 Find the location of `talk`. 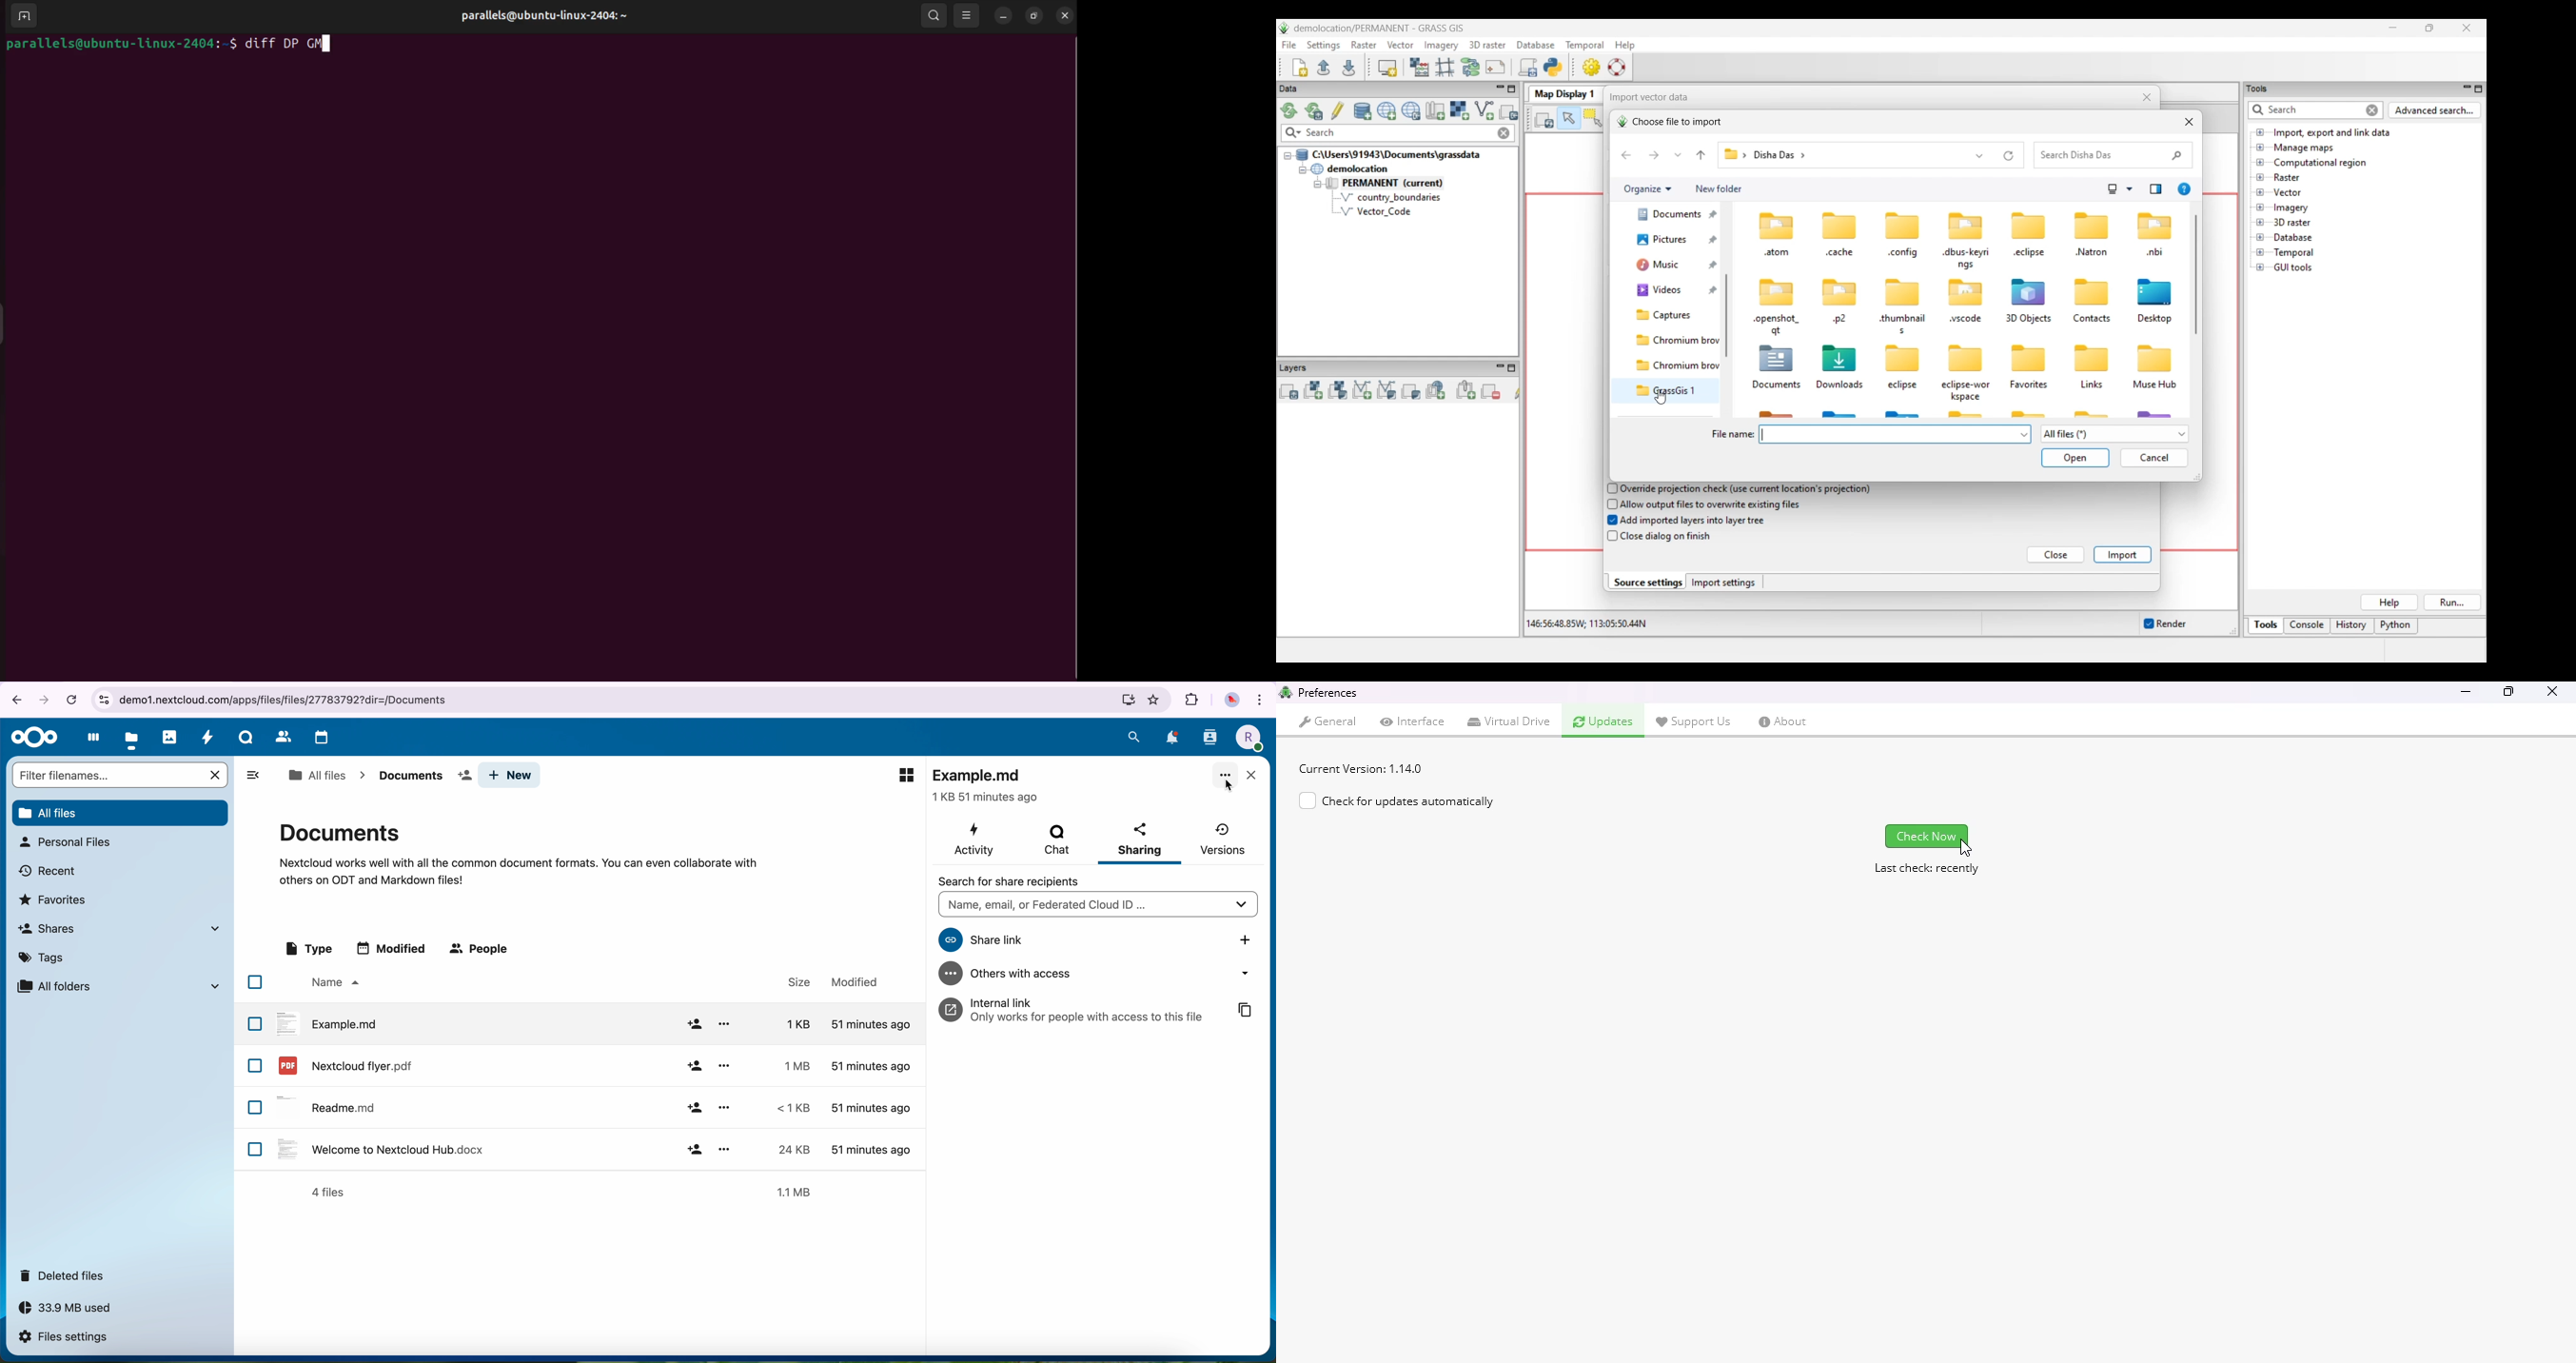

talk is located at coordinates (245, 740).